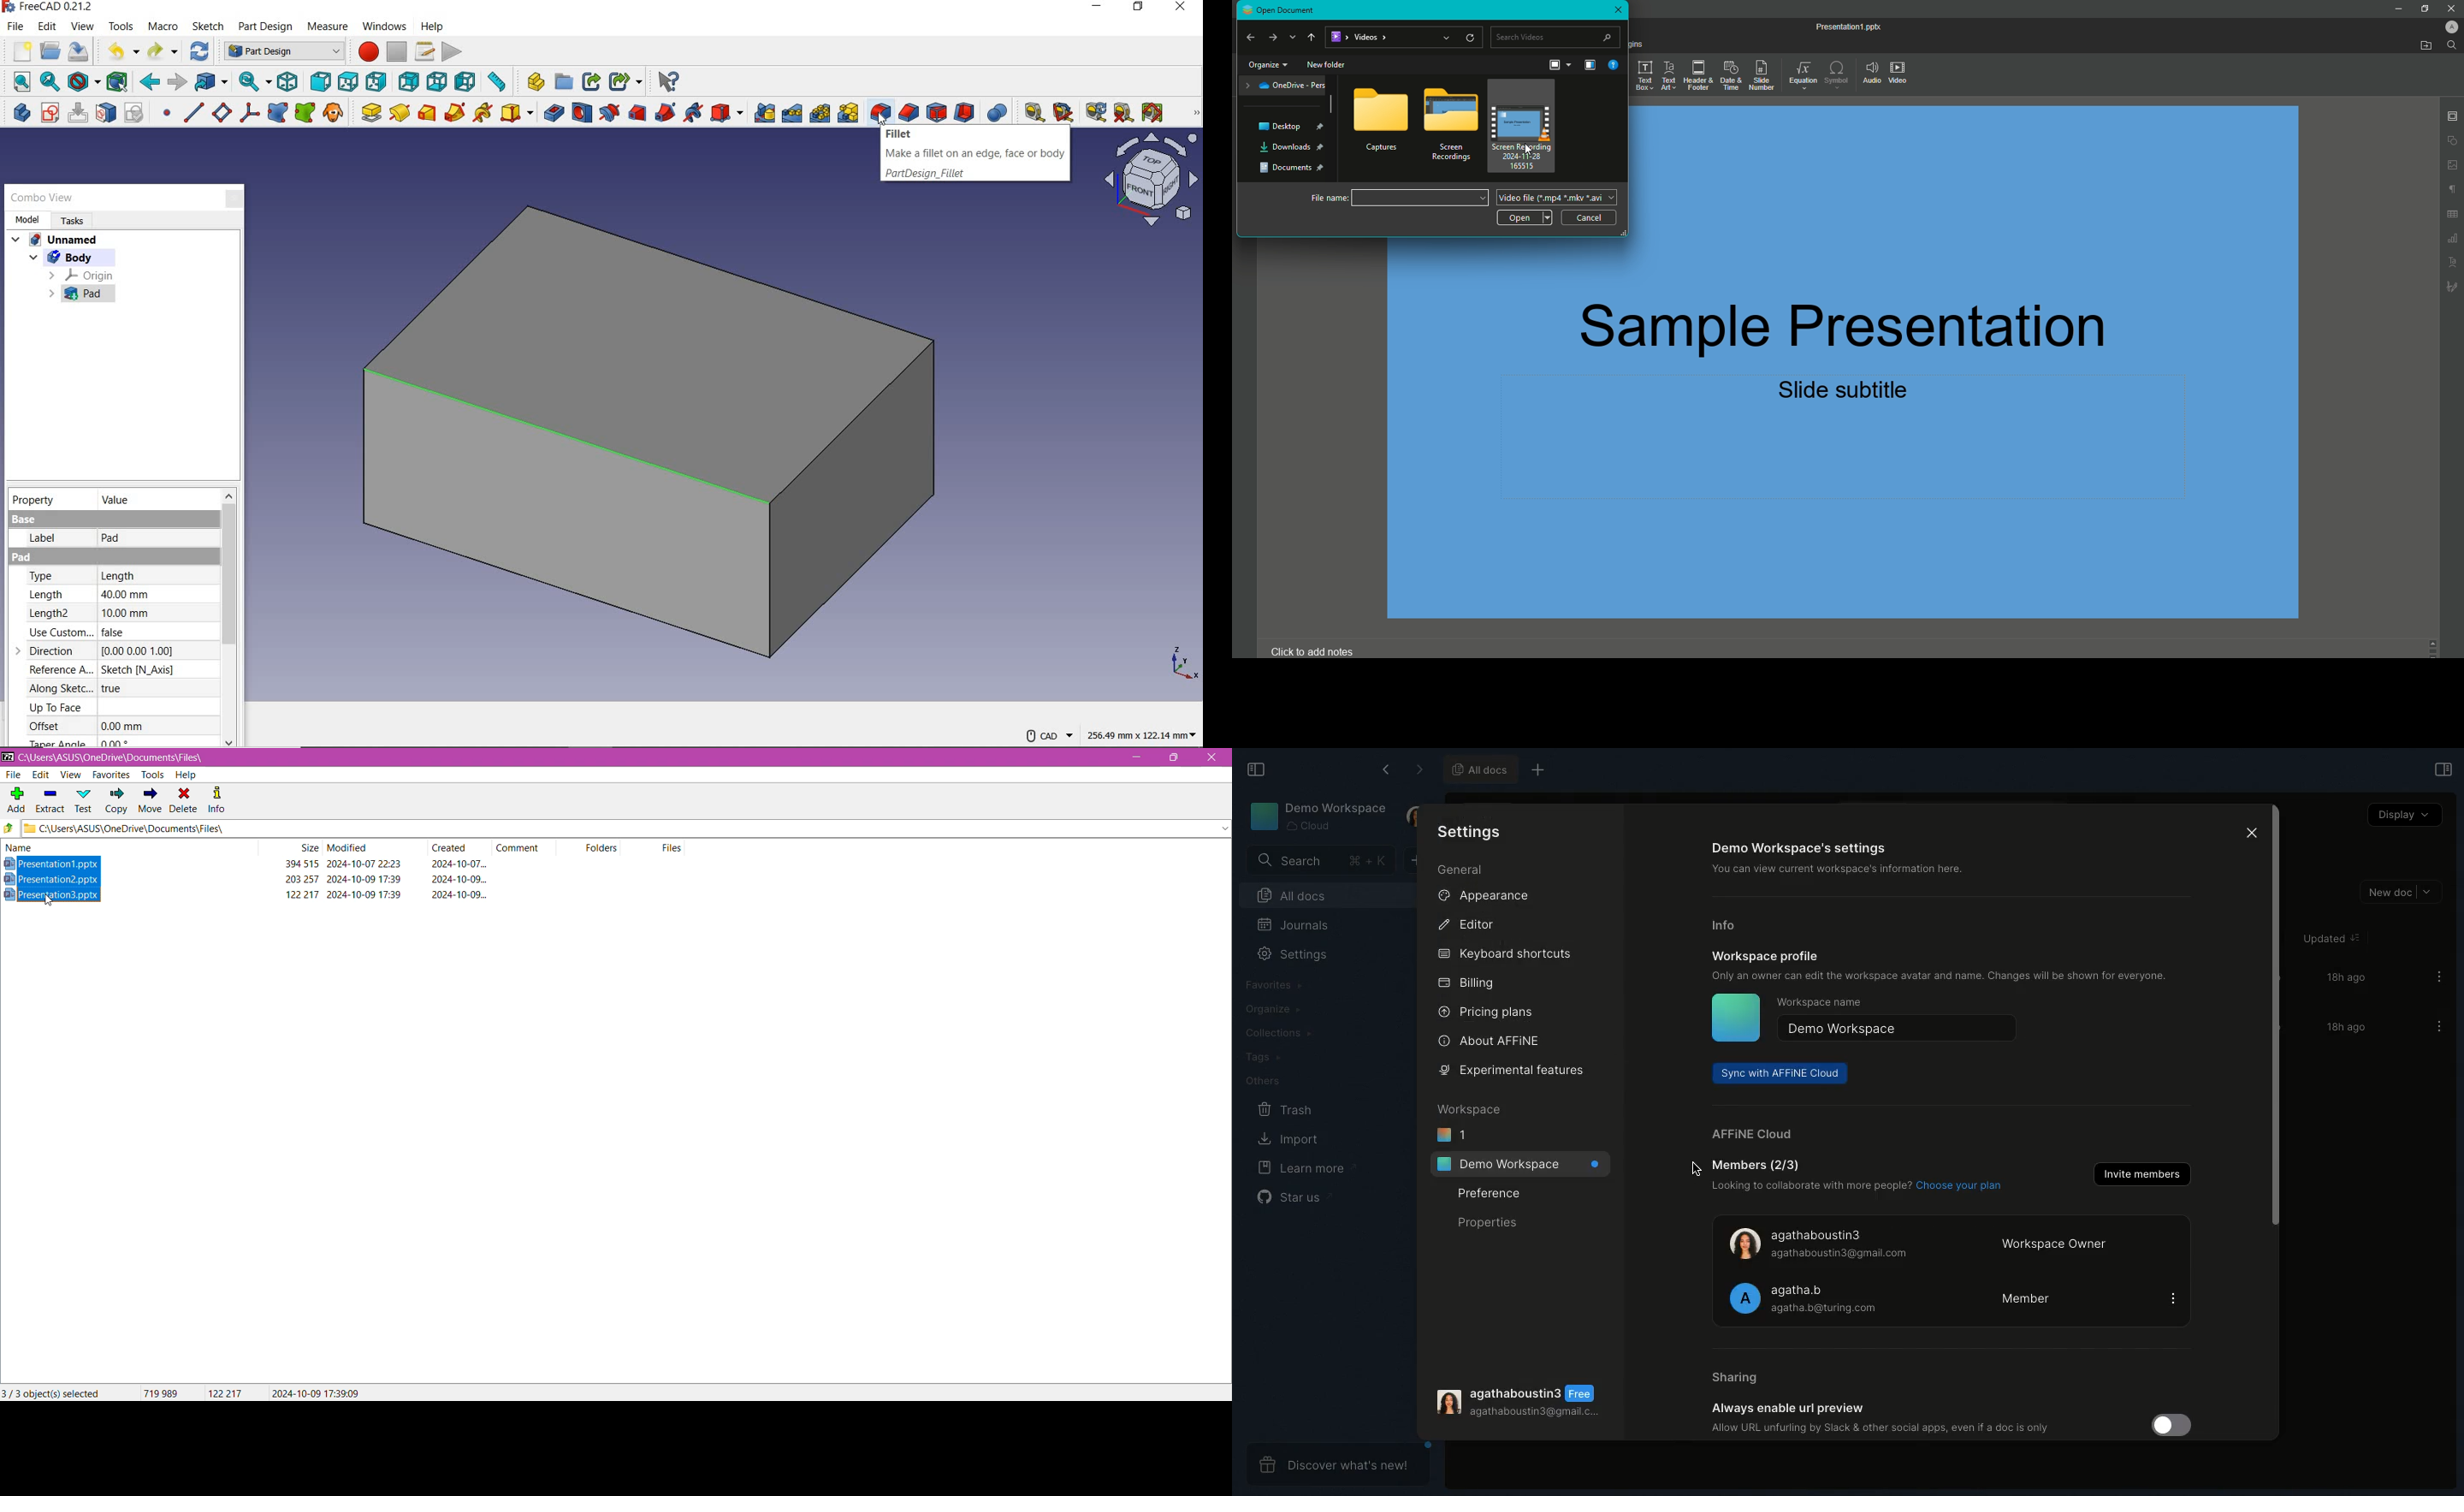 The width and height of the screenshot is (2464, 1512). I want to click on go to linked object, so click(211, 82).